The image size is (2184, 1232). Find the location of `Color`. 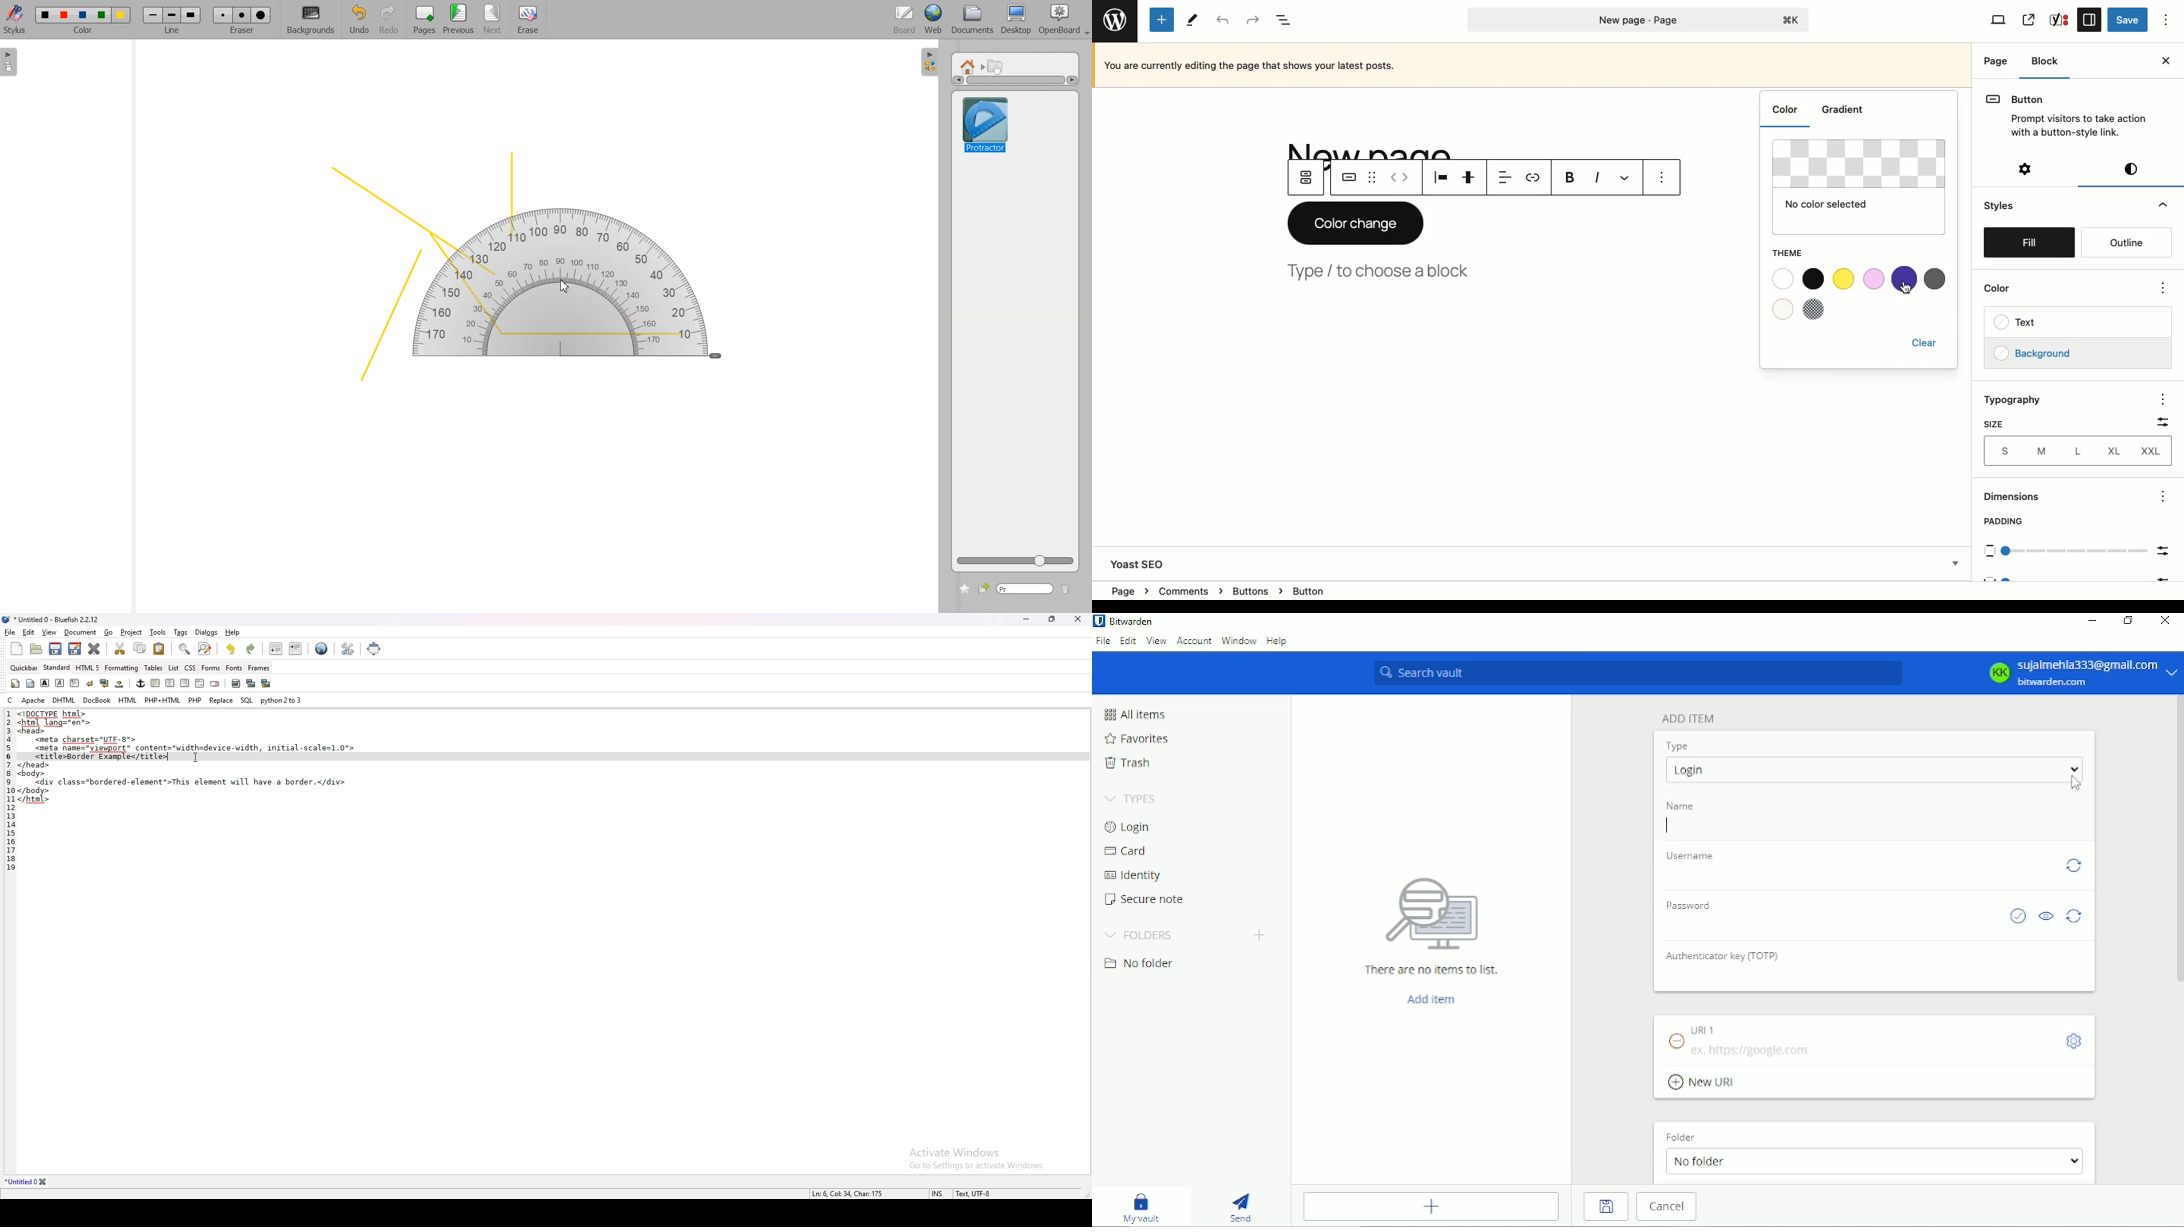

Color is located at coordinates (1786, 112).